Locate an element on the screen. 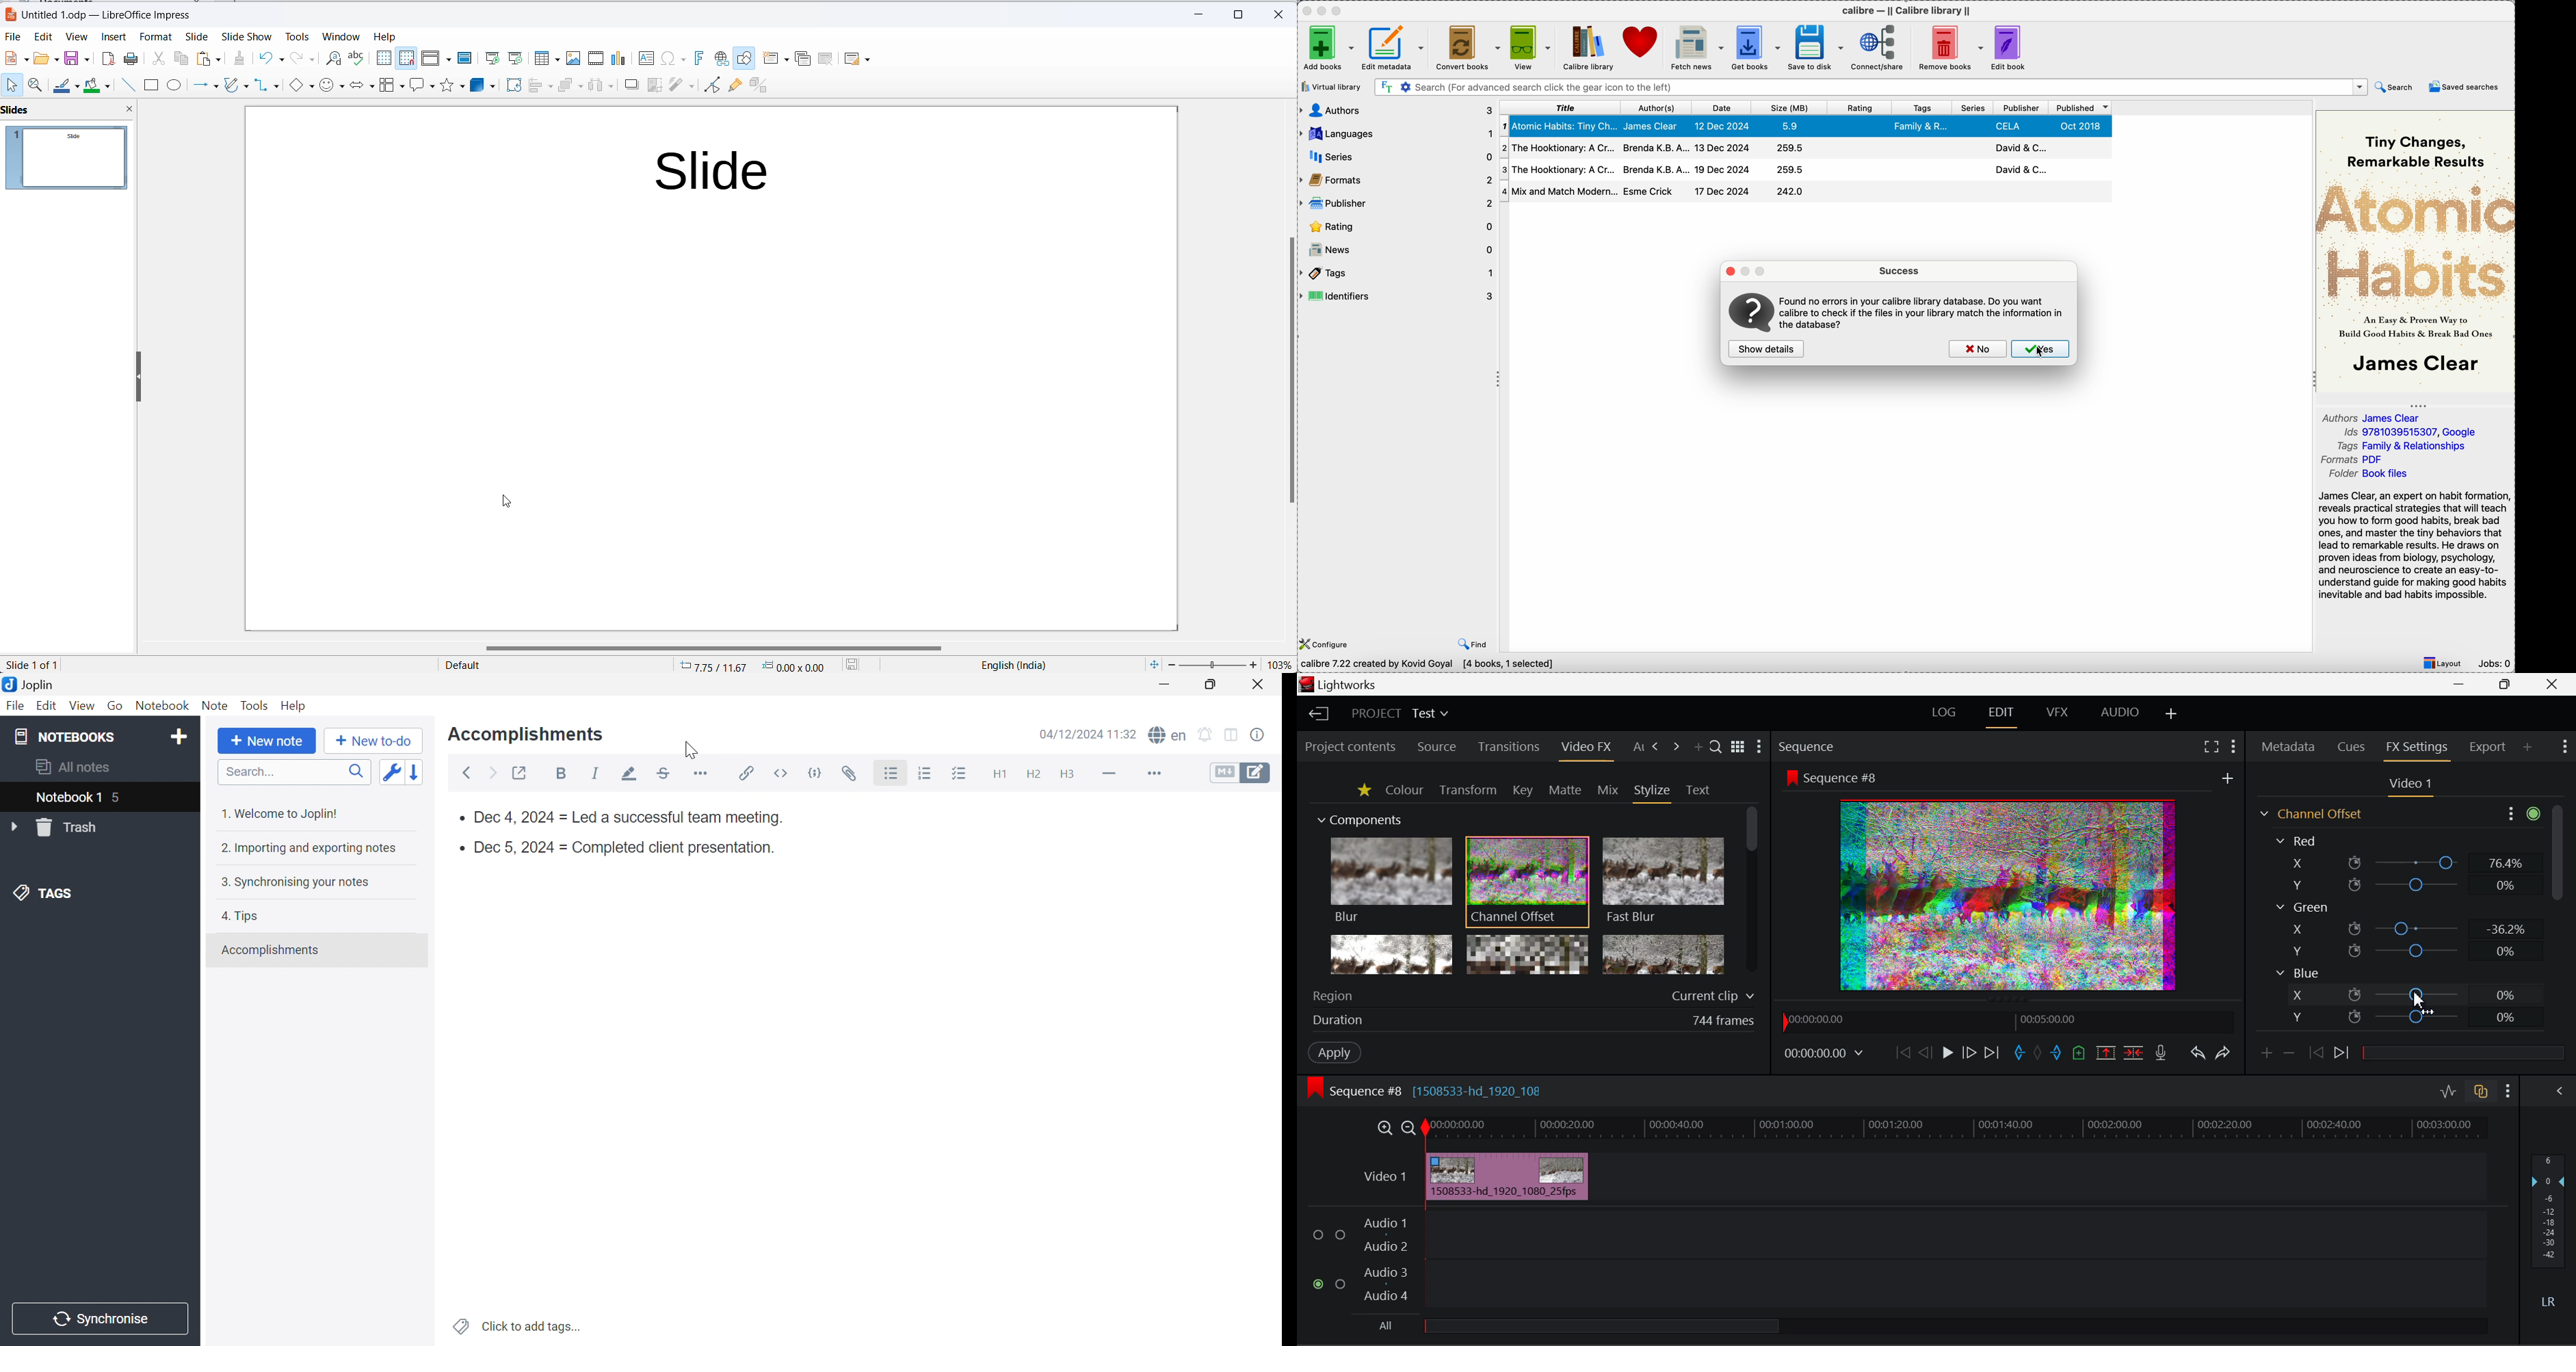 Image resolution: width=2576 pixels, height=1372 pixels. Key is located at coordinates (1521, 791).